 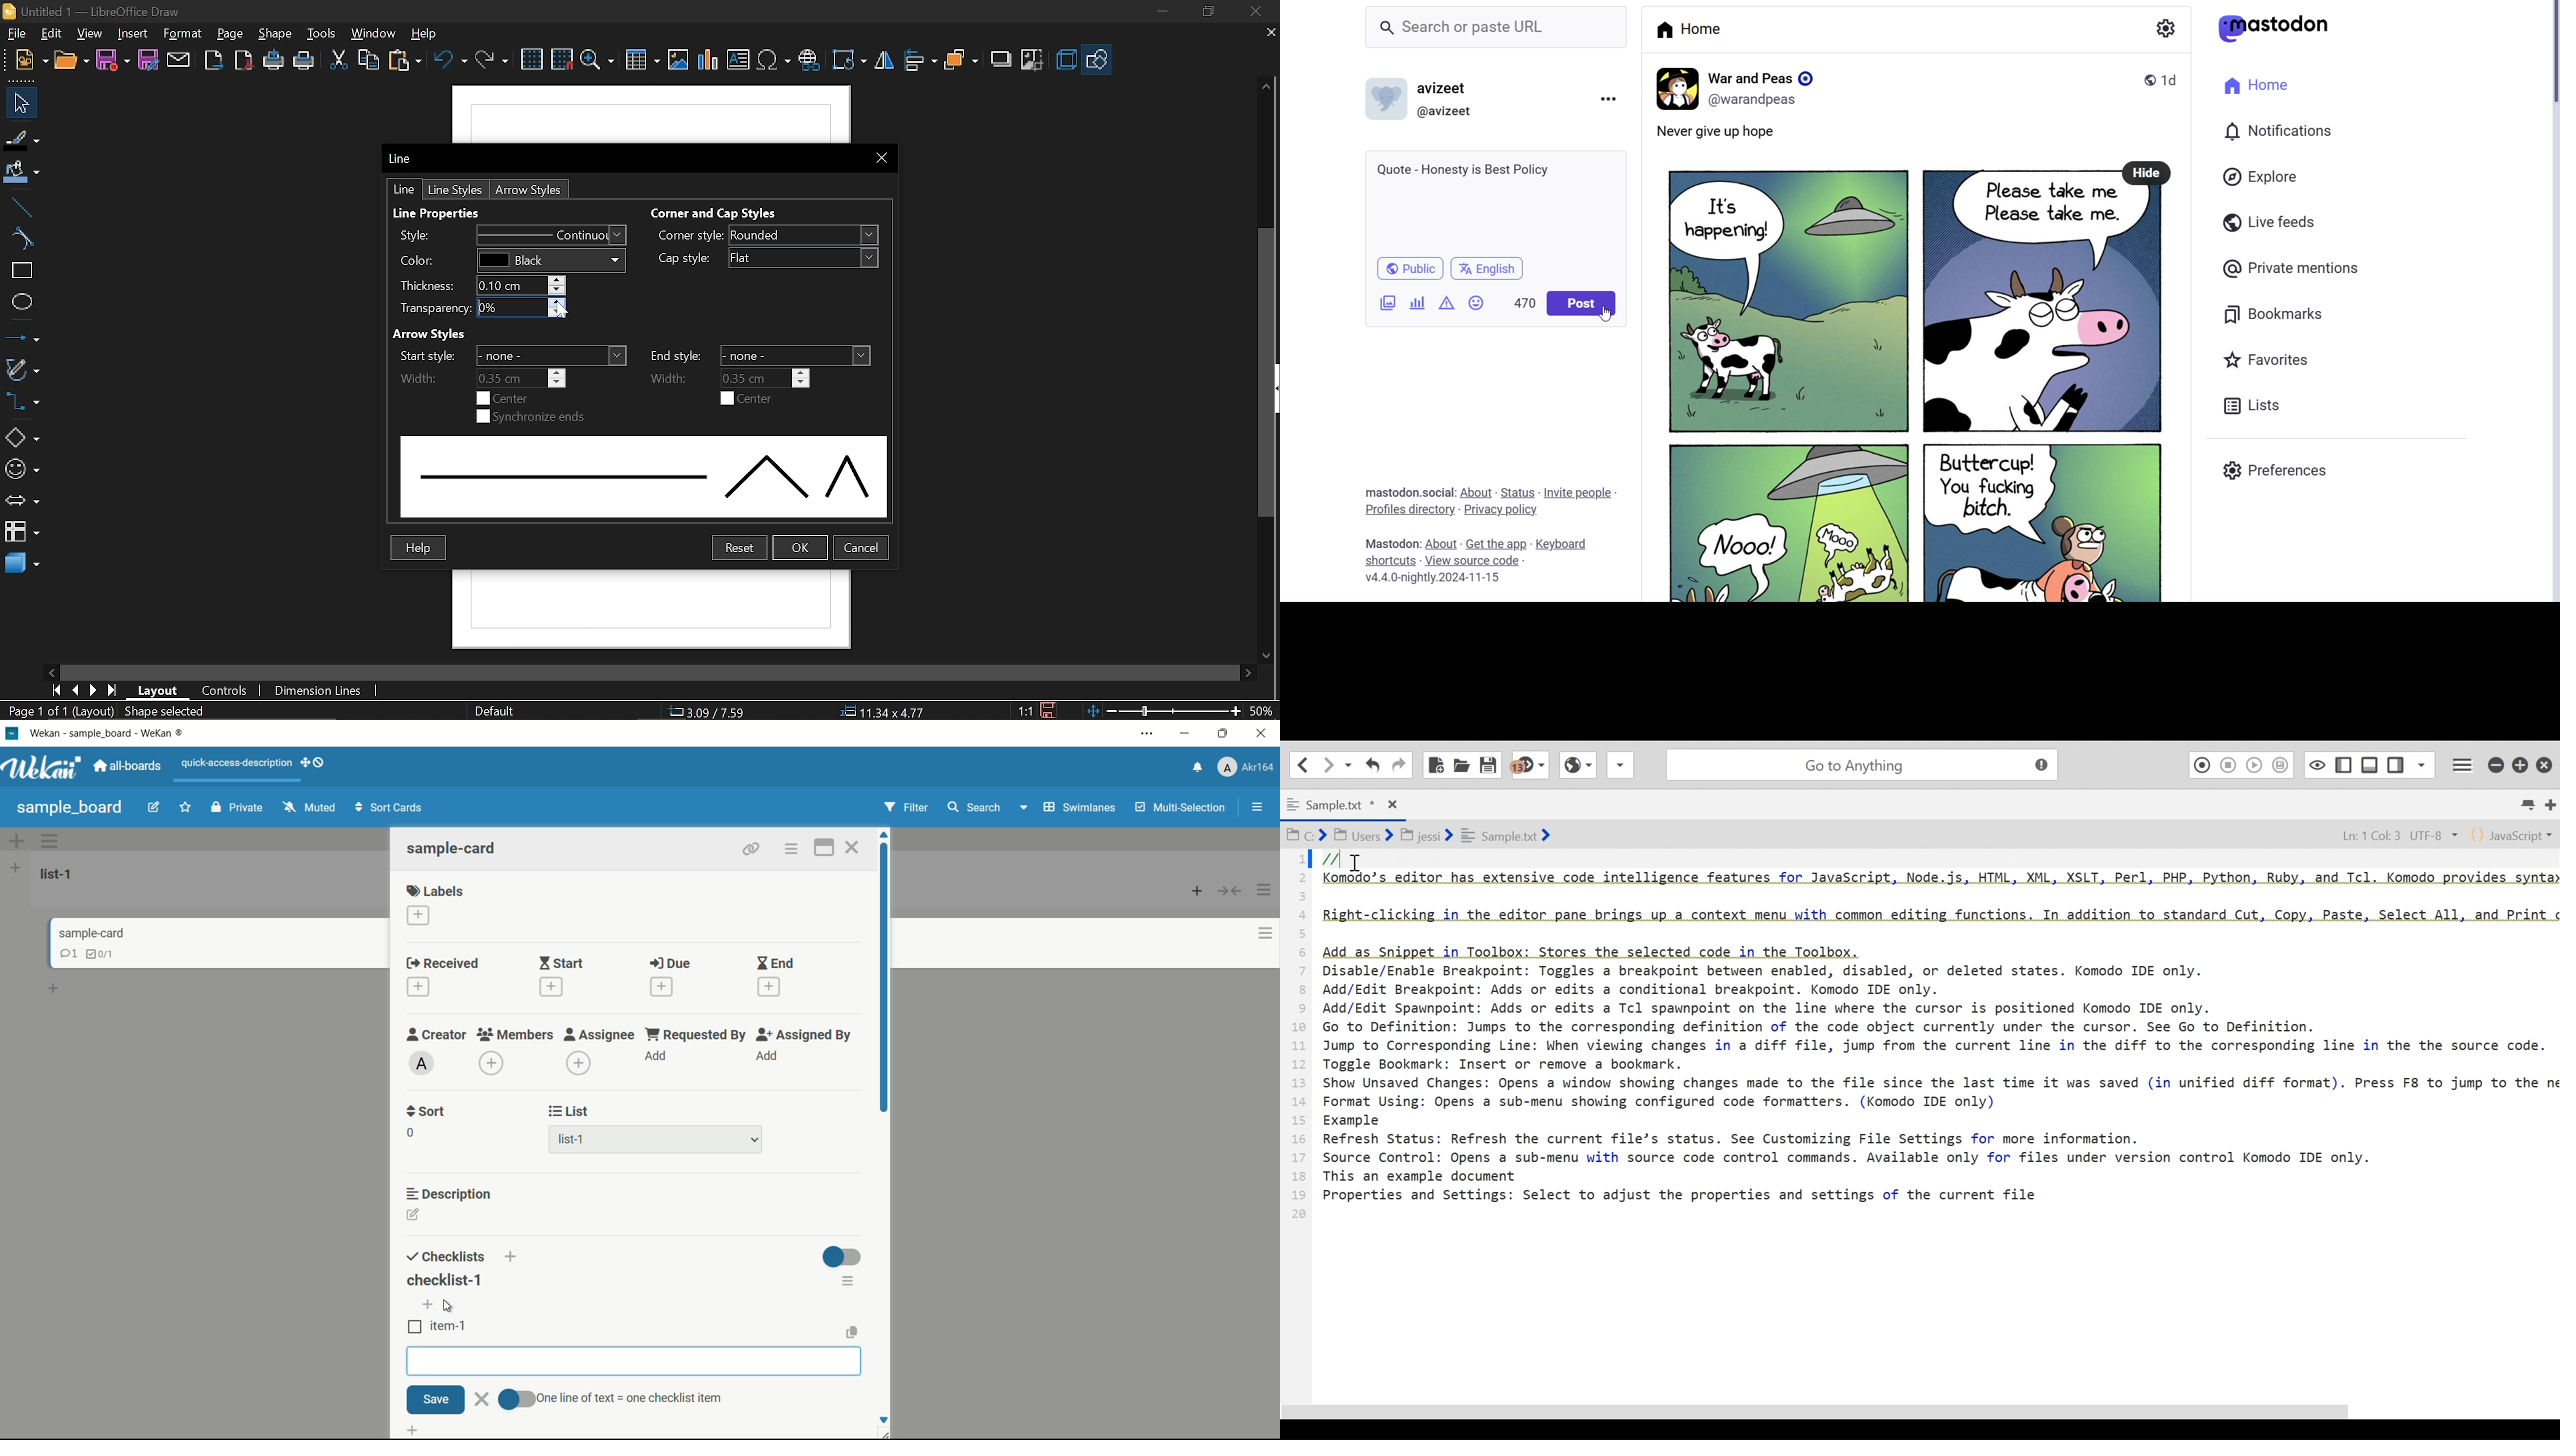 What do you see at coordinates (102, 953) in the screenshot?
I see `checklist` at bounding box center [102, 953].